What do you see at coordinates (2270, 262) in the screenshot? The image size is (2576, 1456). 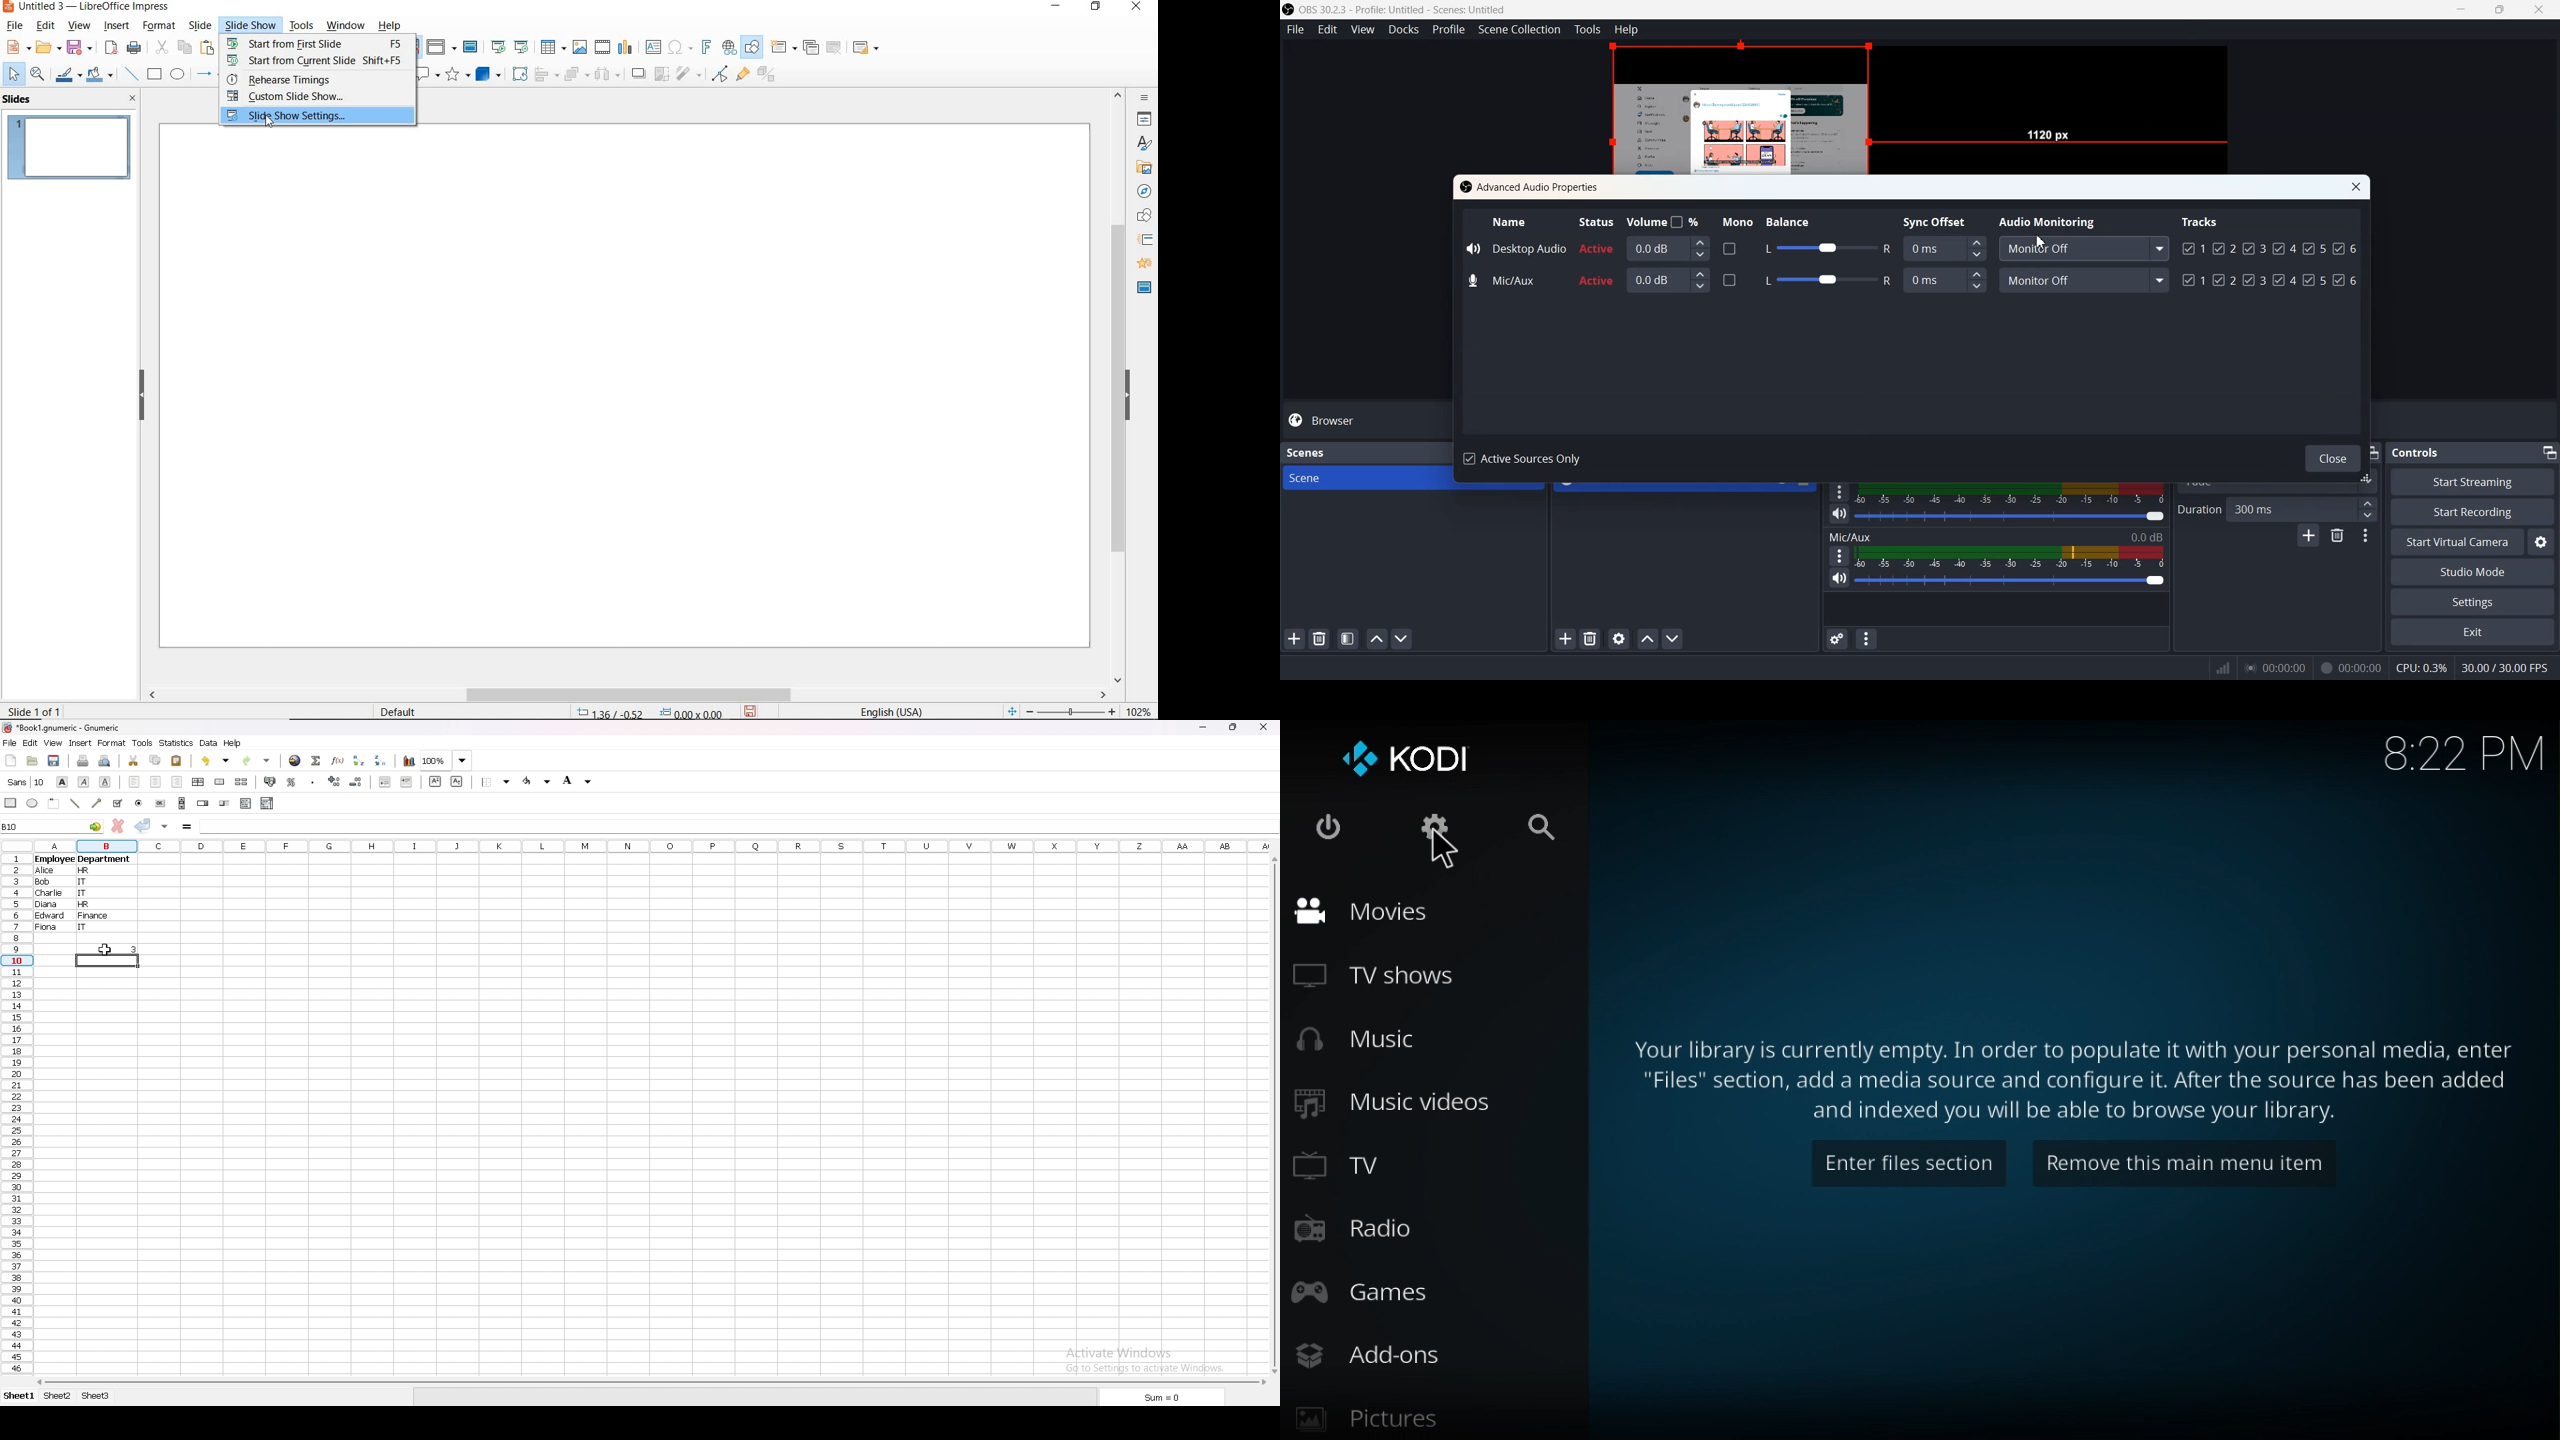 I see `Tracks Enabled` at bounding box center [2270, 262].